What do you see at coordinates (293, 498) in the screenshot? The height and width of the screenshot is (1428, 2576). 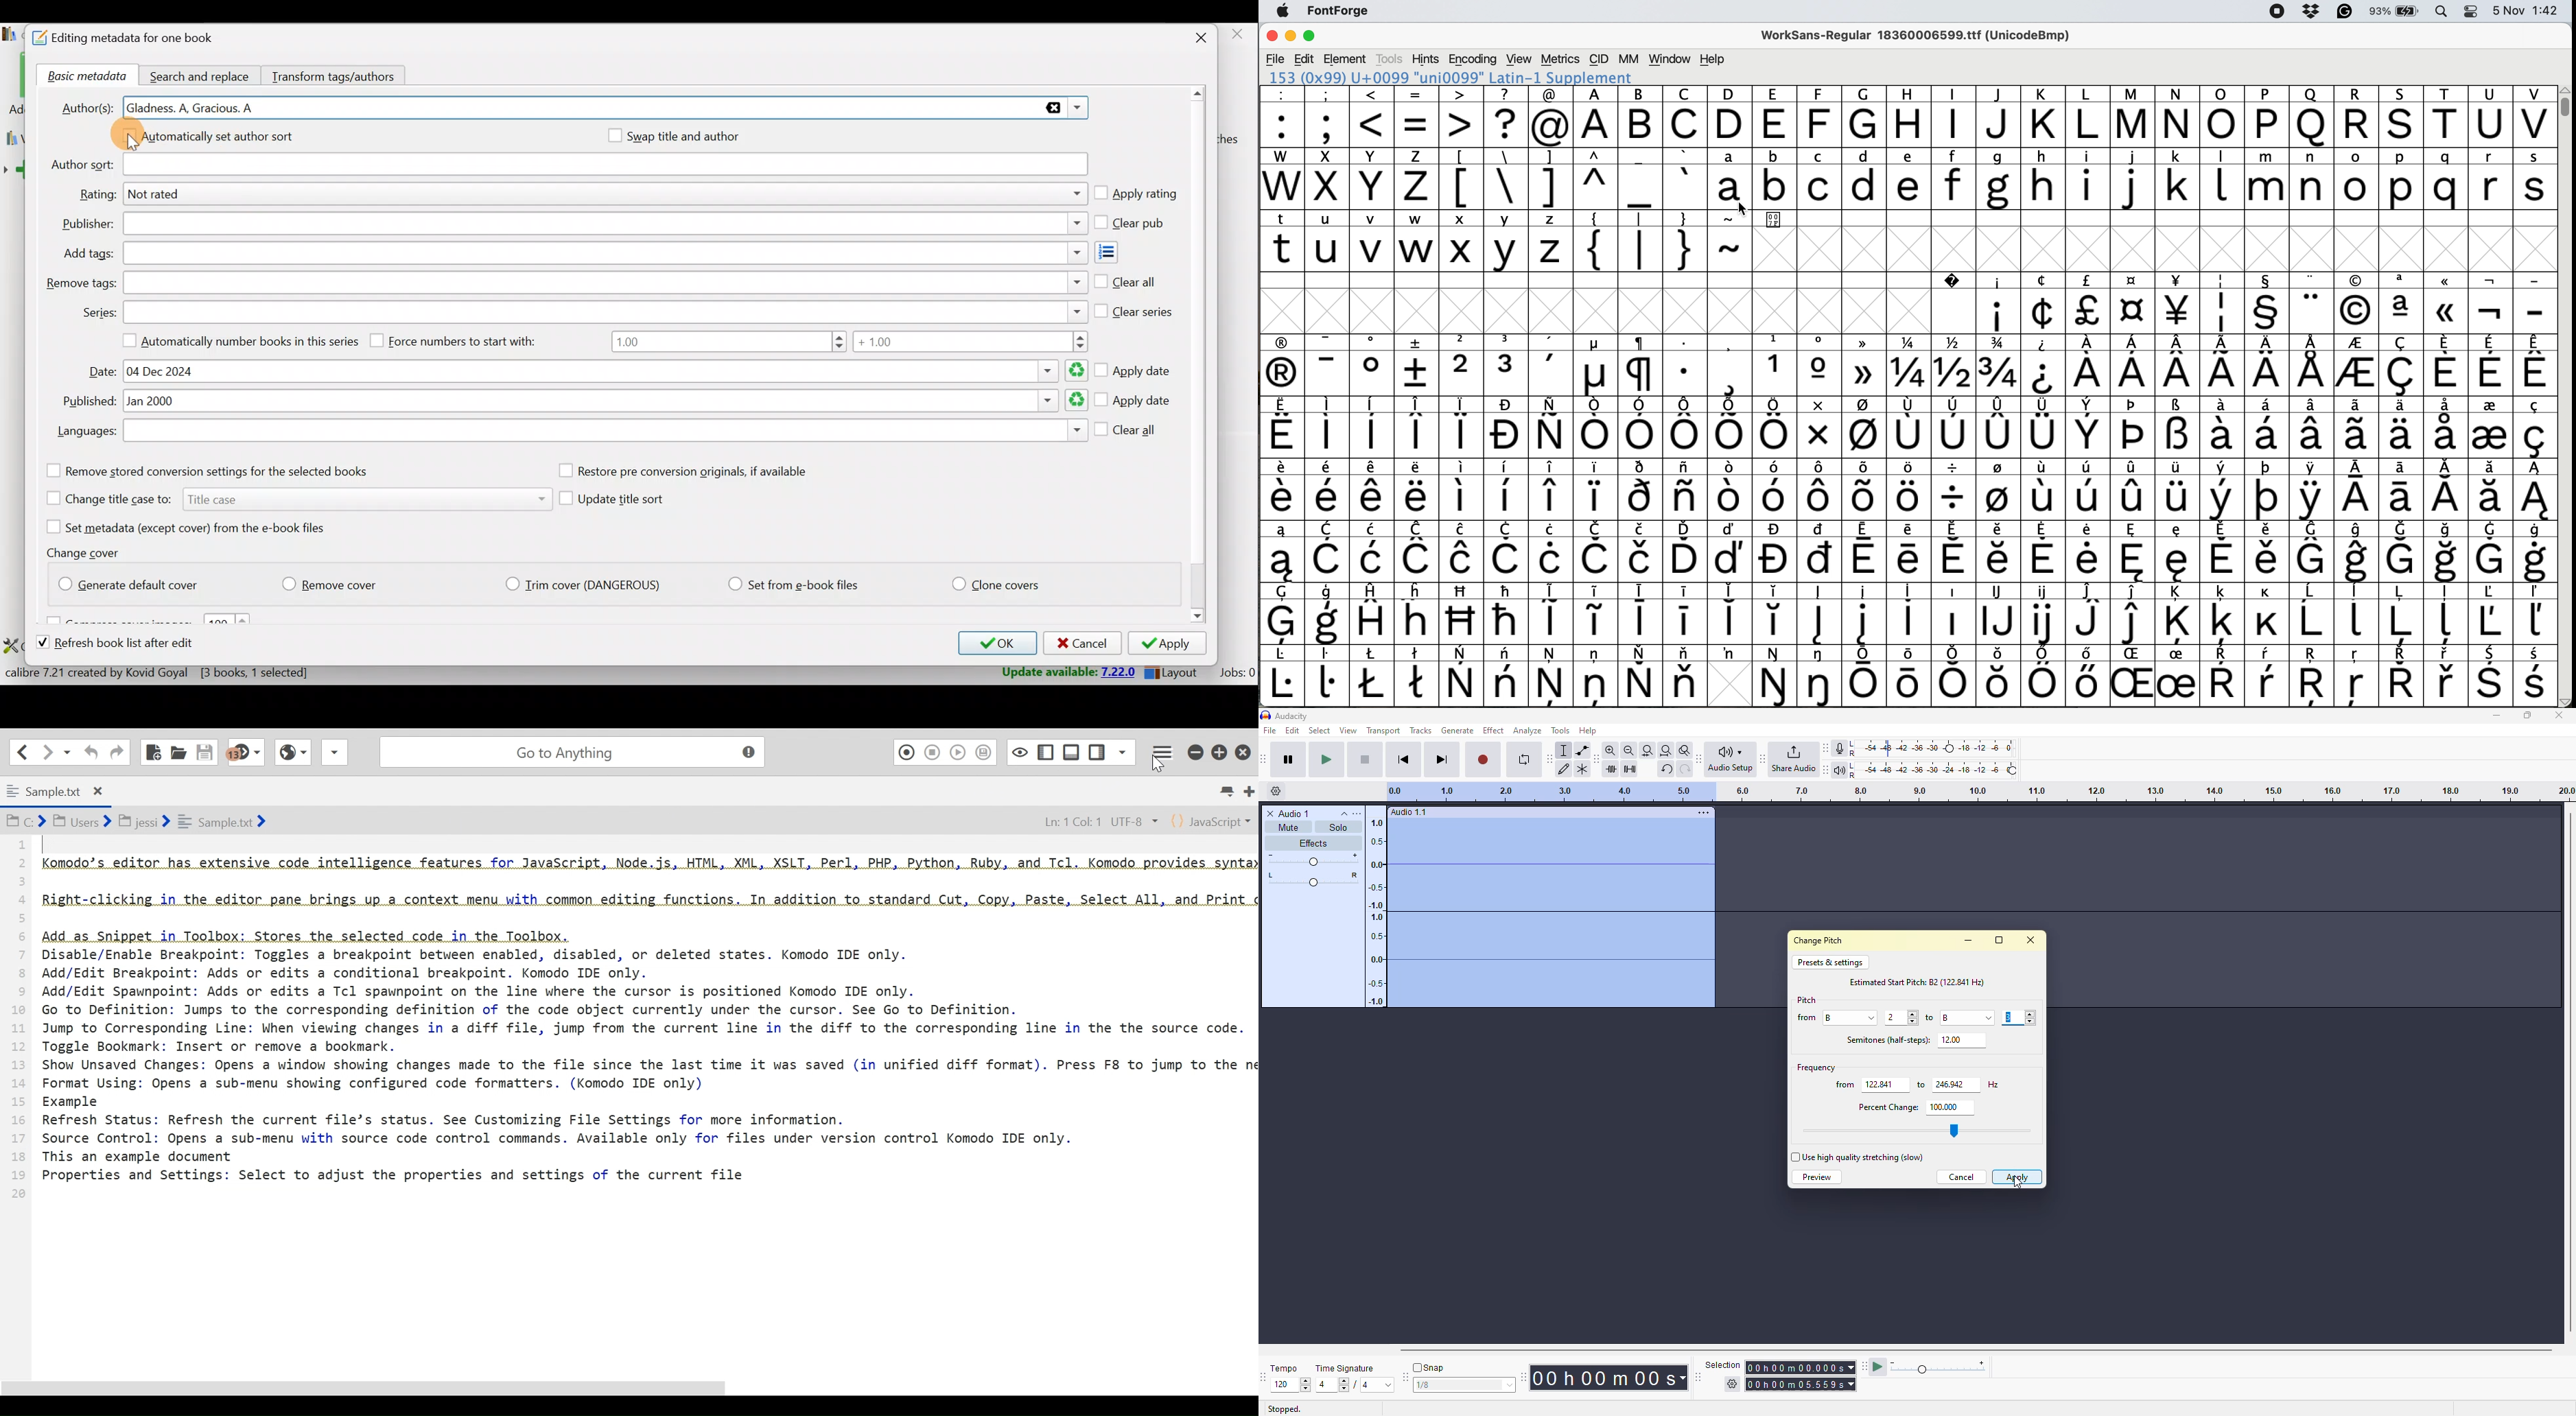 I see `Change title case to` at bounding box center [293, 498].